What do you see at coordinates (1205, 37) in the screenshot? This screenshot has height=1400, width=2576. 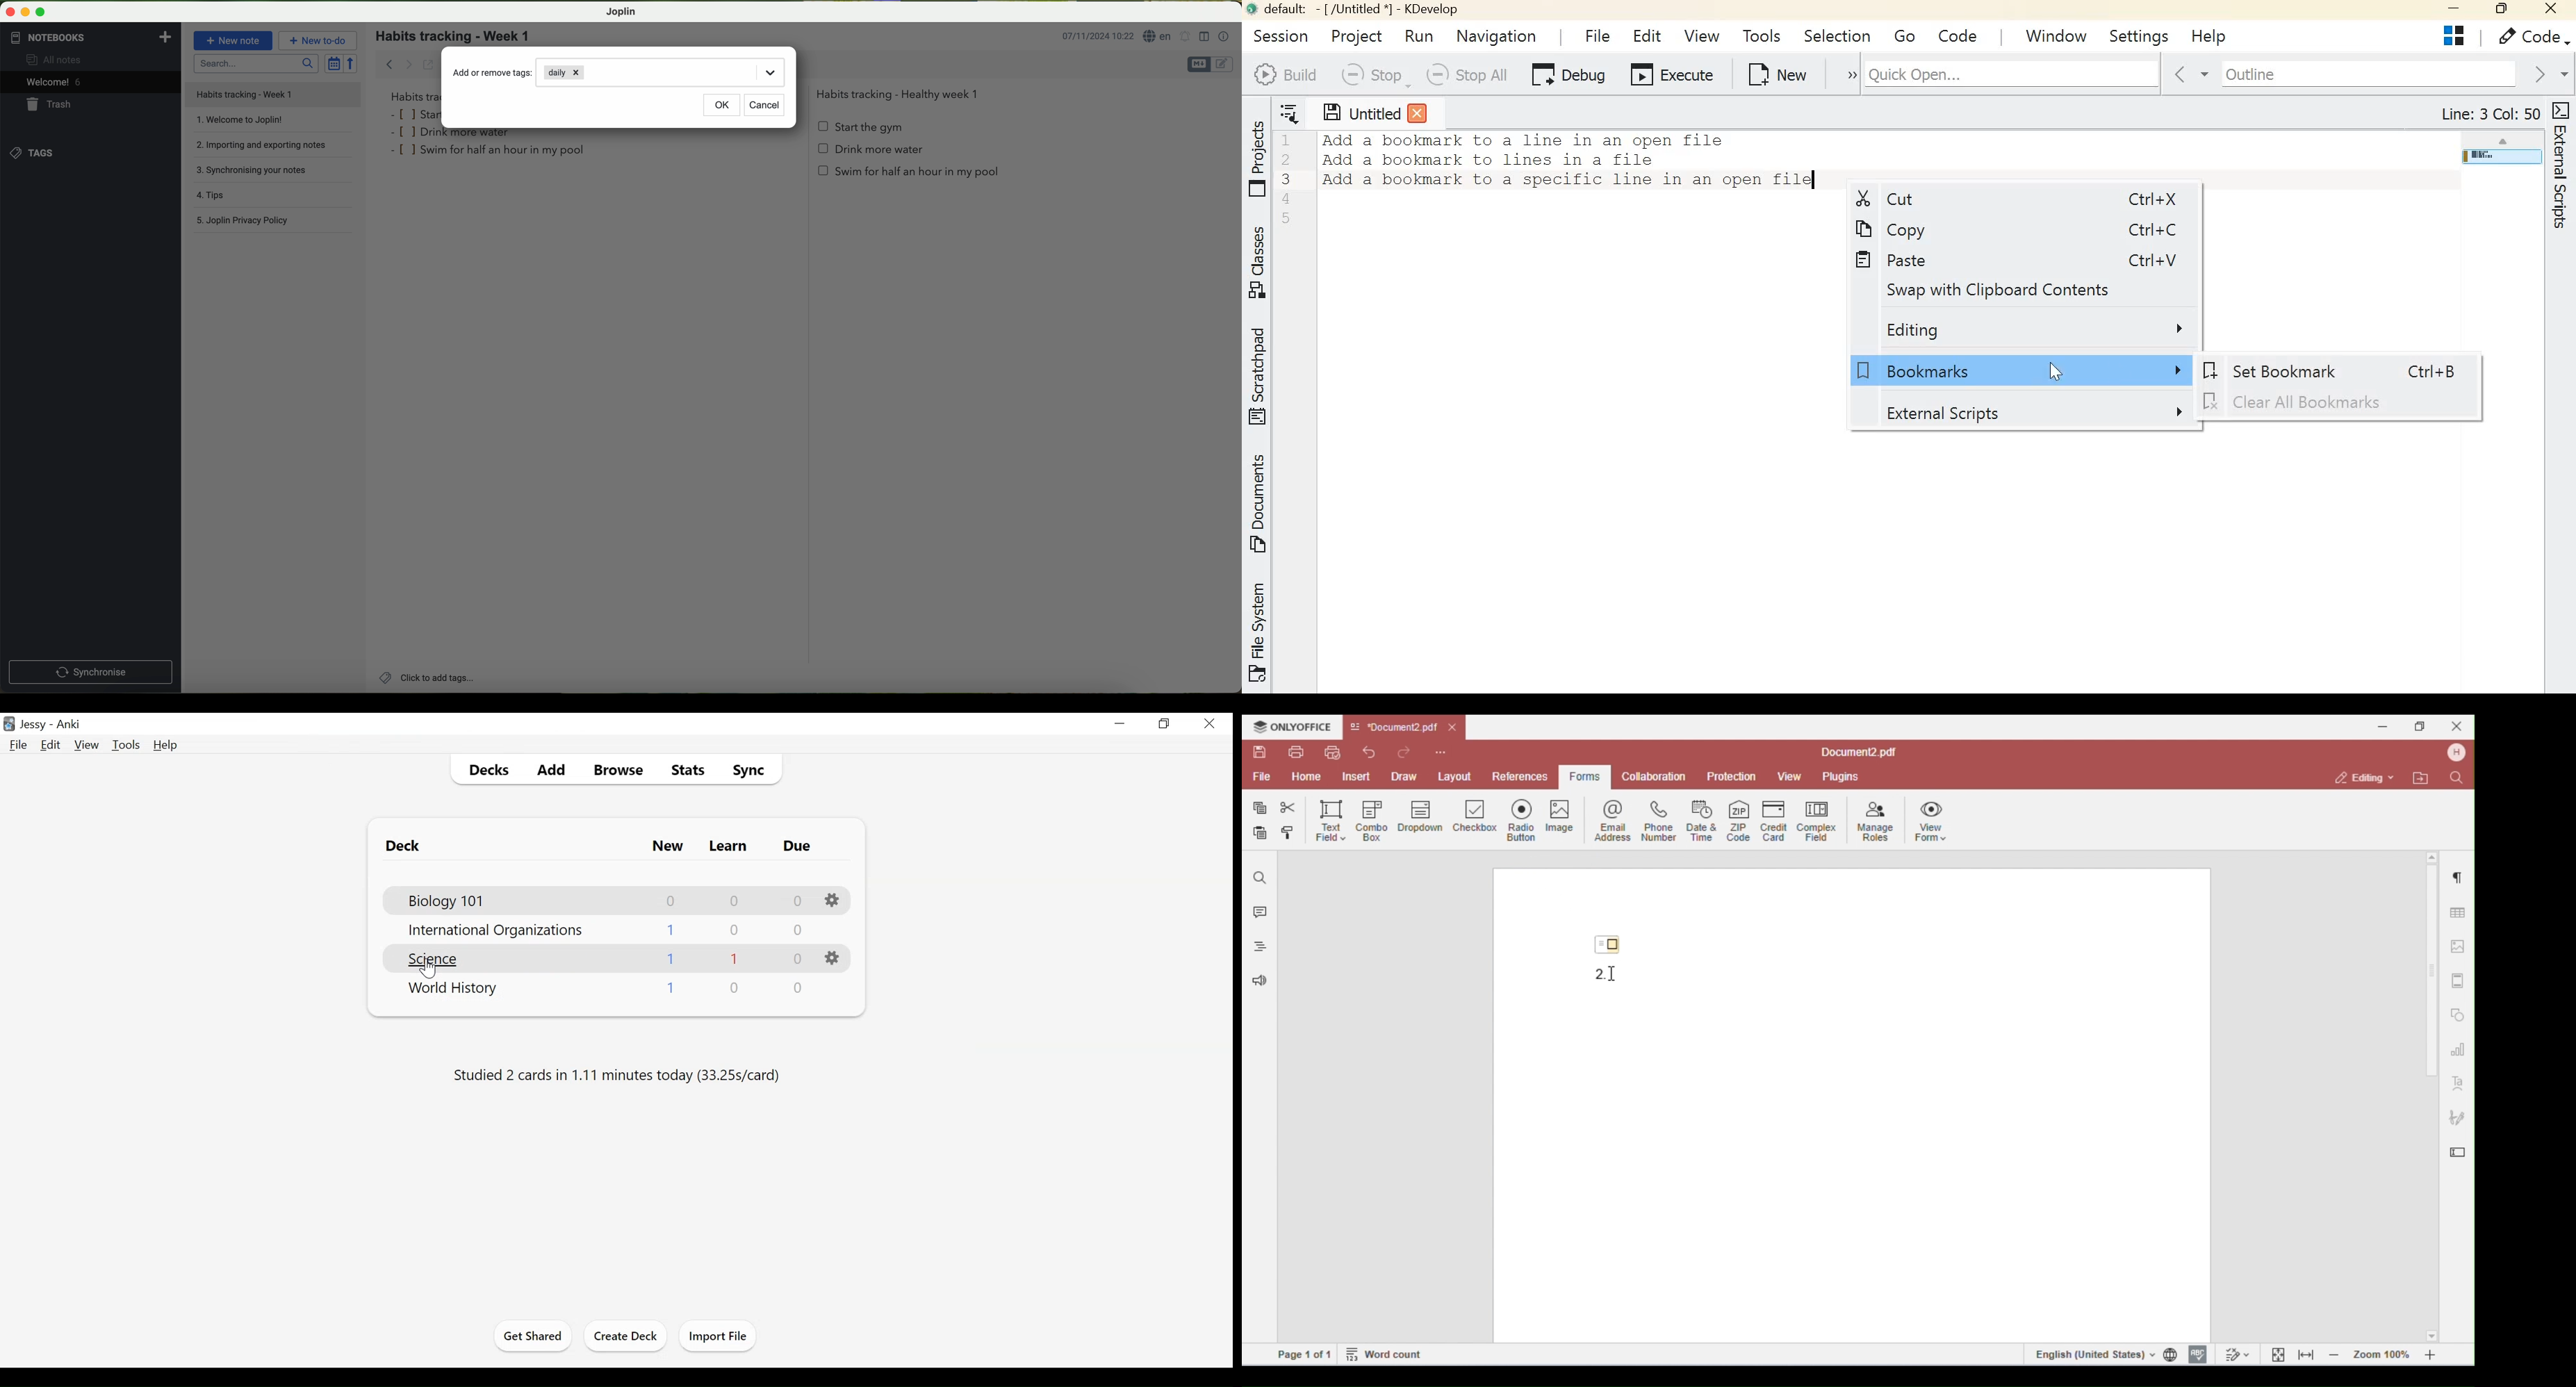 I see `toggle editor layout` at bounding box center [1205, 37].